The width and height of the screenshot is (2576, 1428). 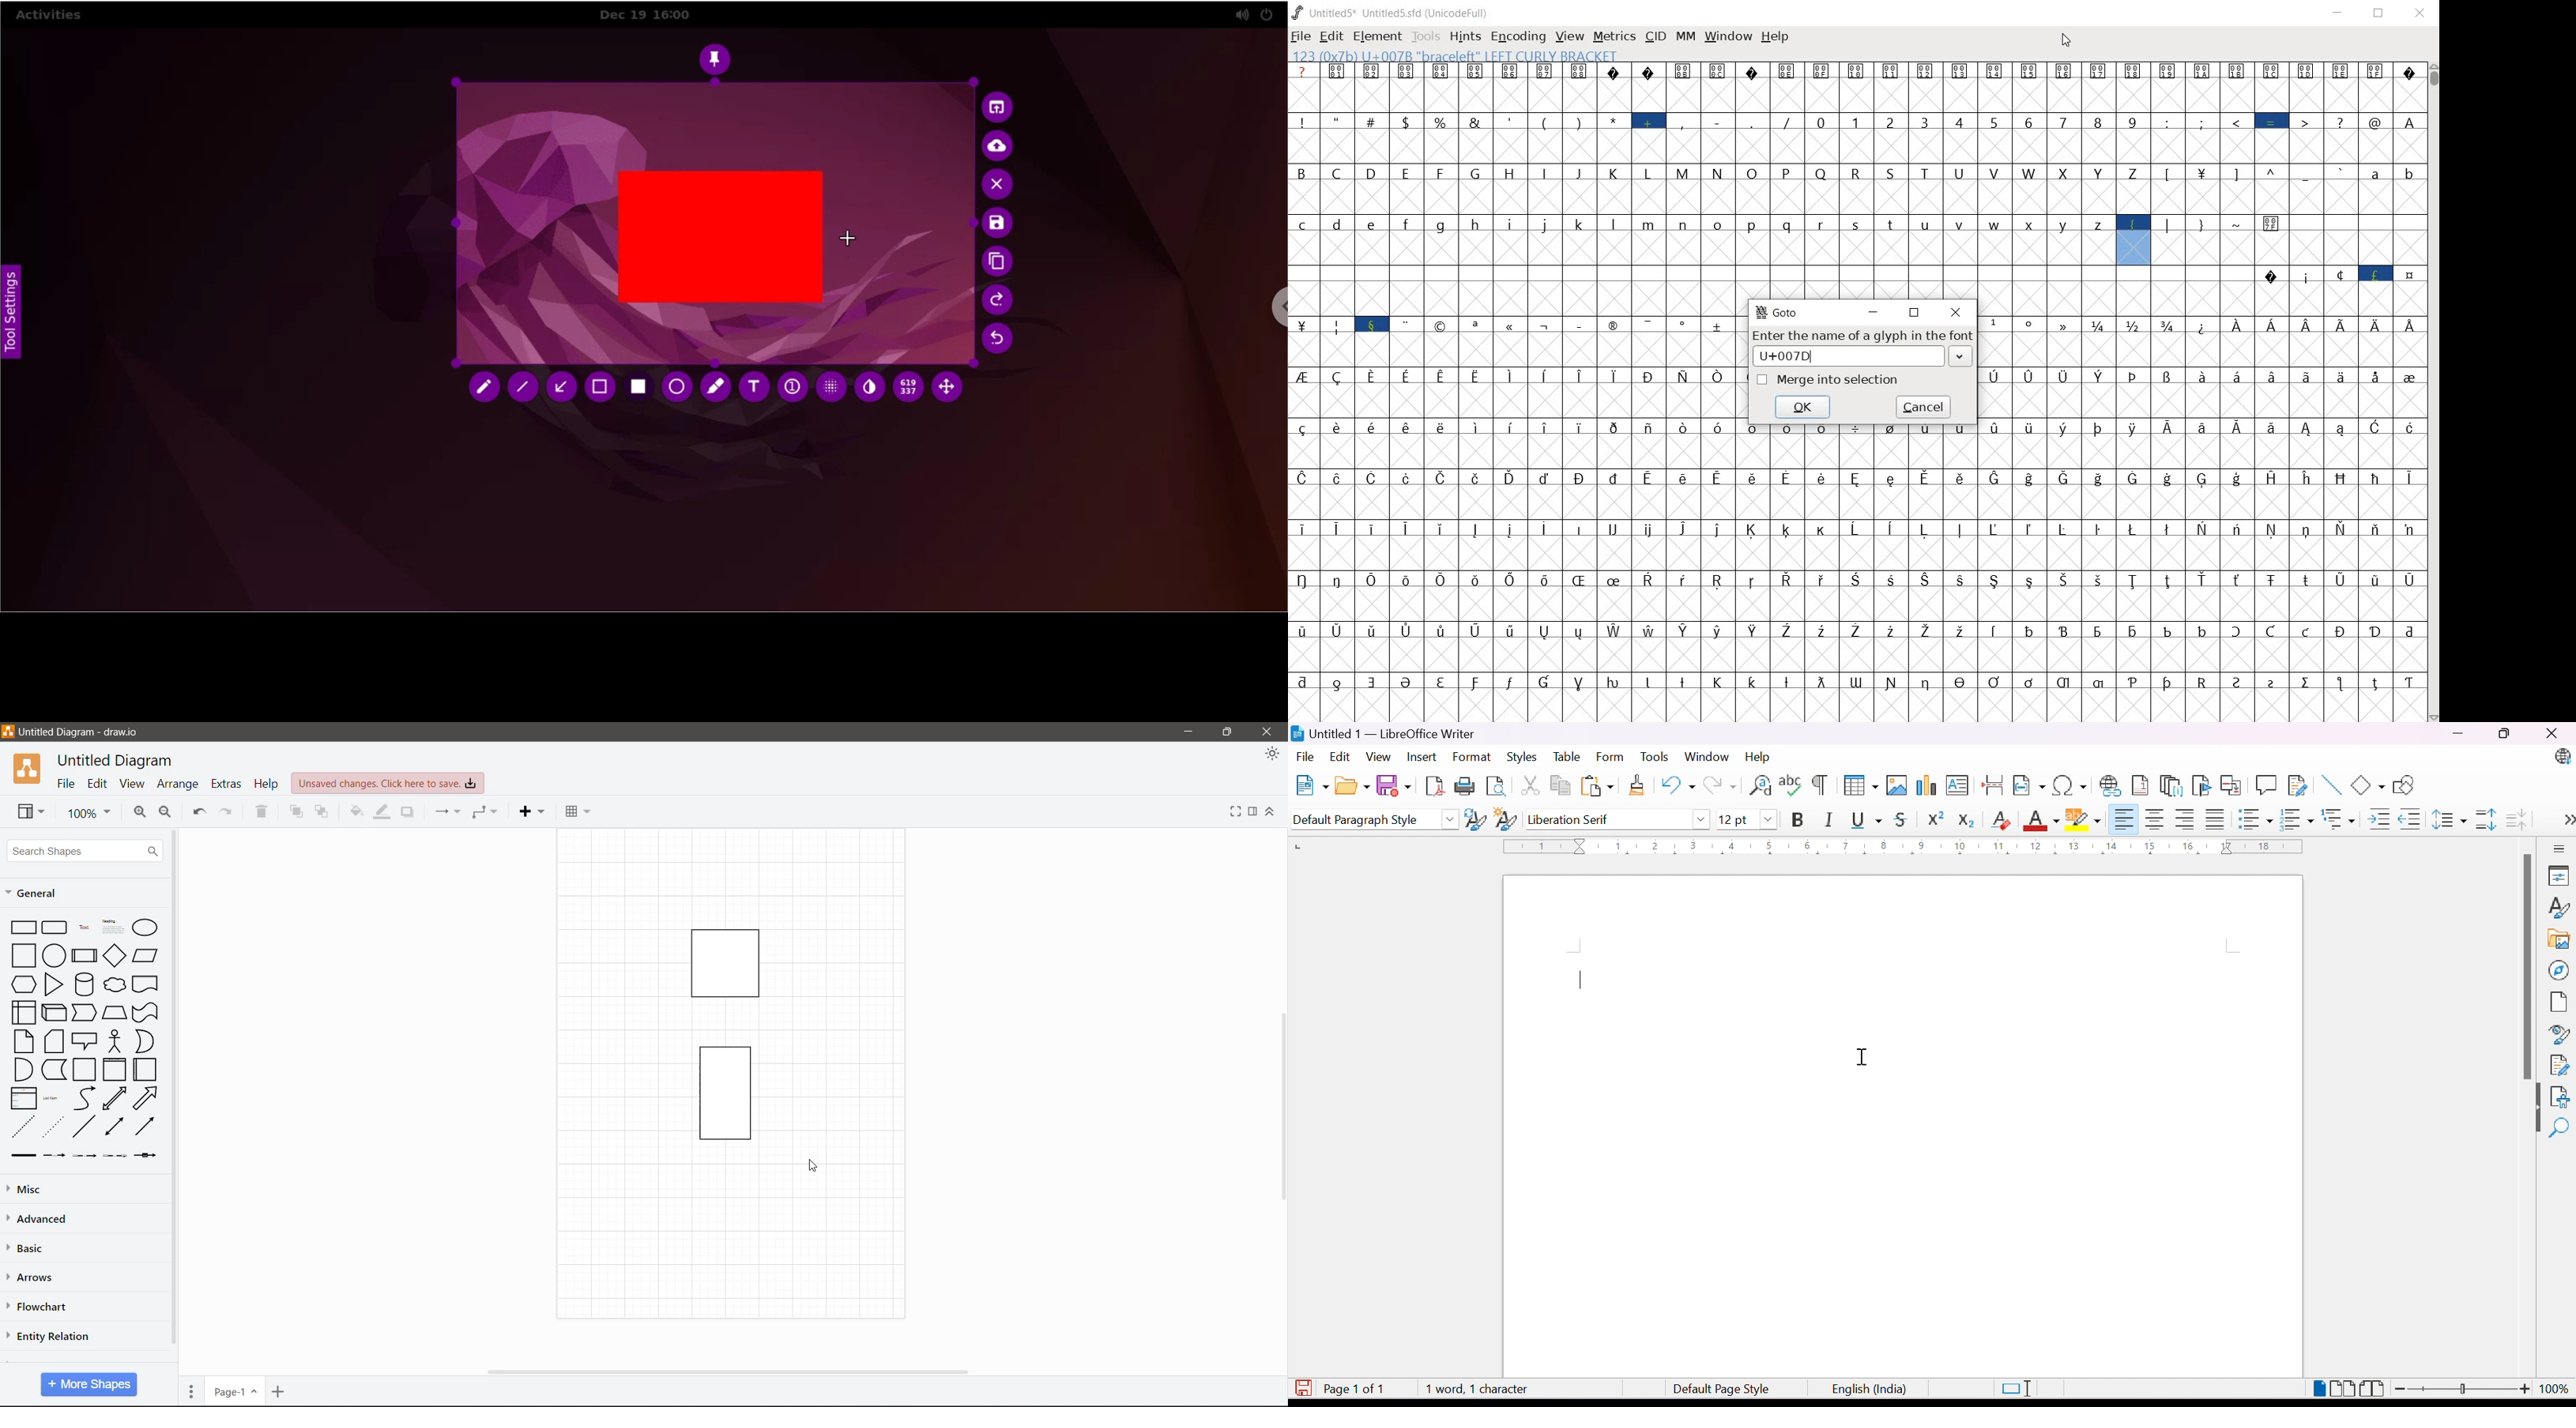 I want to click on Edit, so click(x=98, y=784).